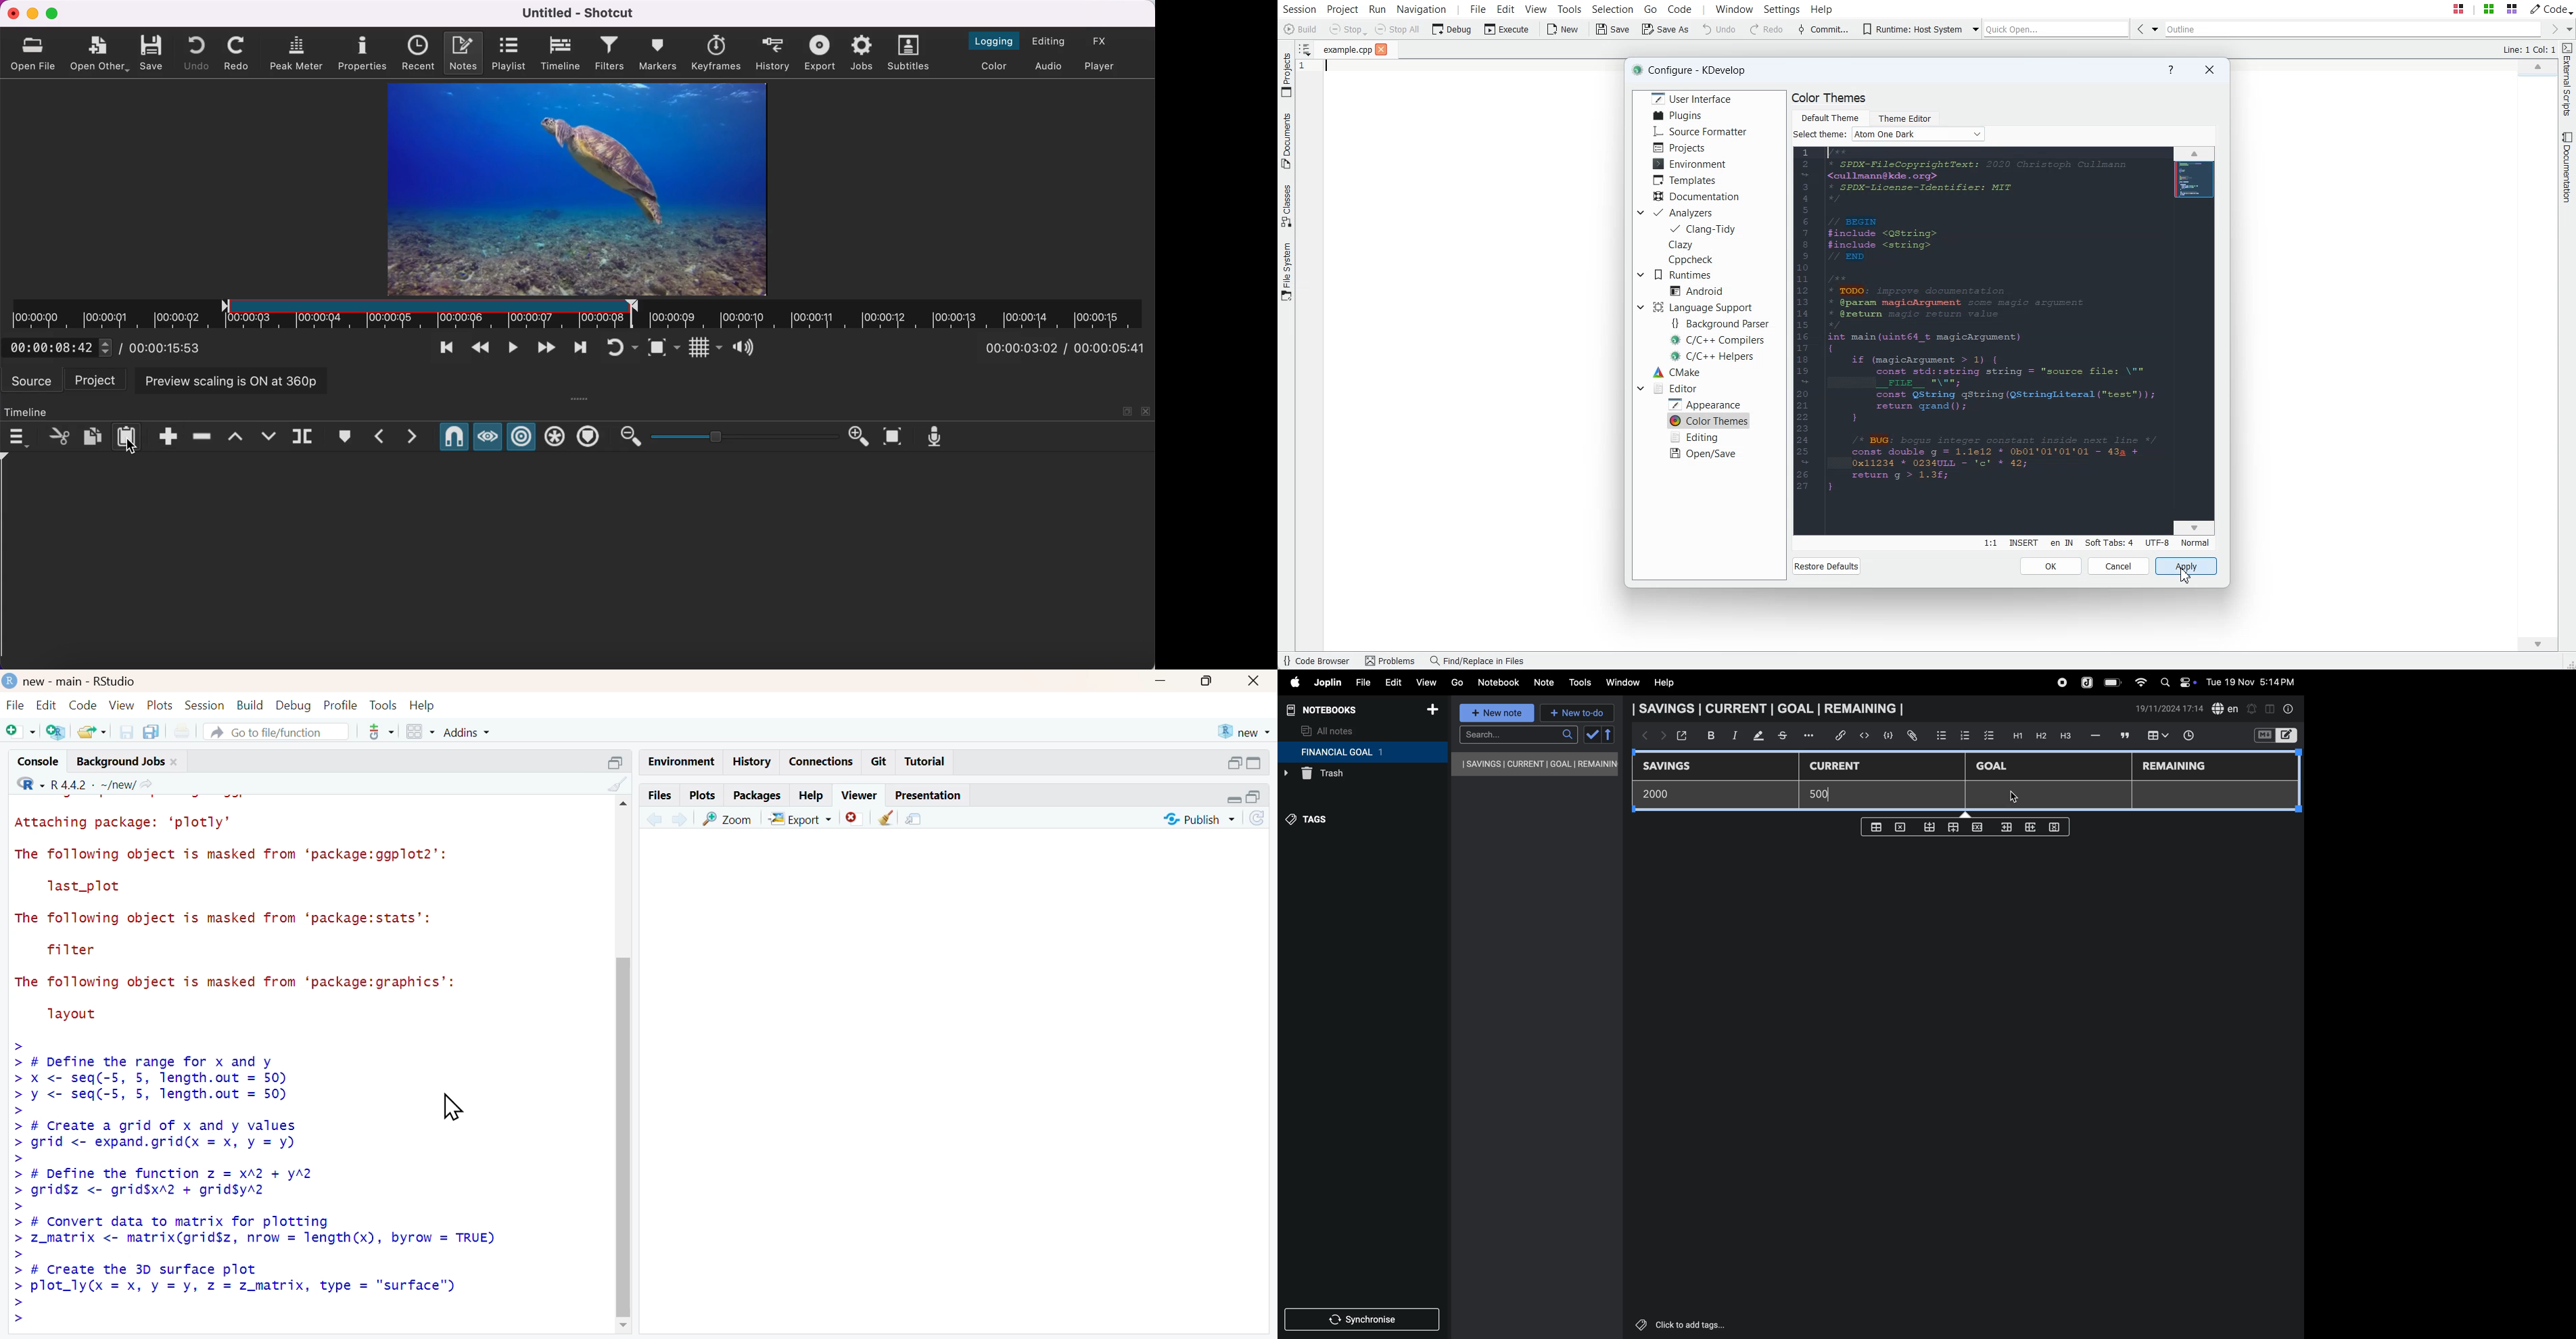 This screenshot has width=2576, height=1344. I want to click on timeline, so click(560, 54).